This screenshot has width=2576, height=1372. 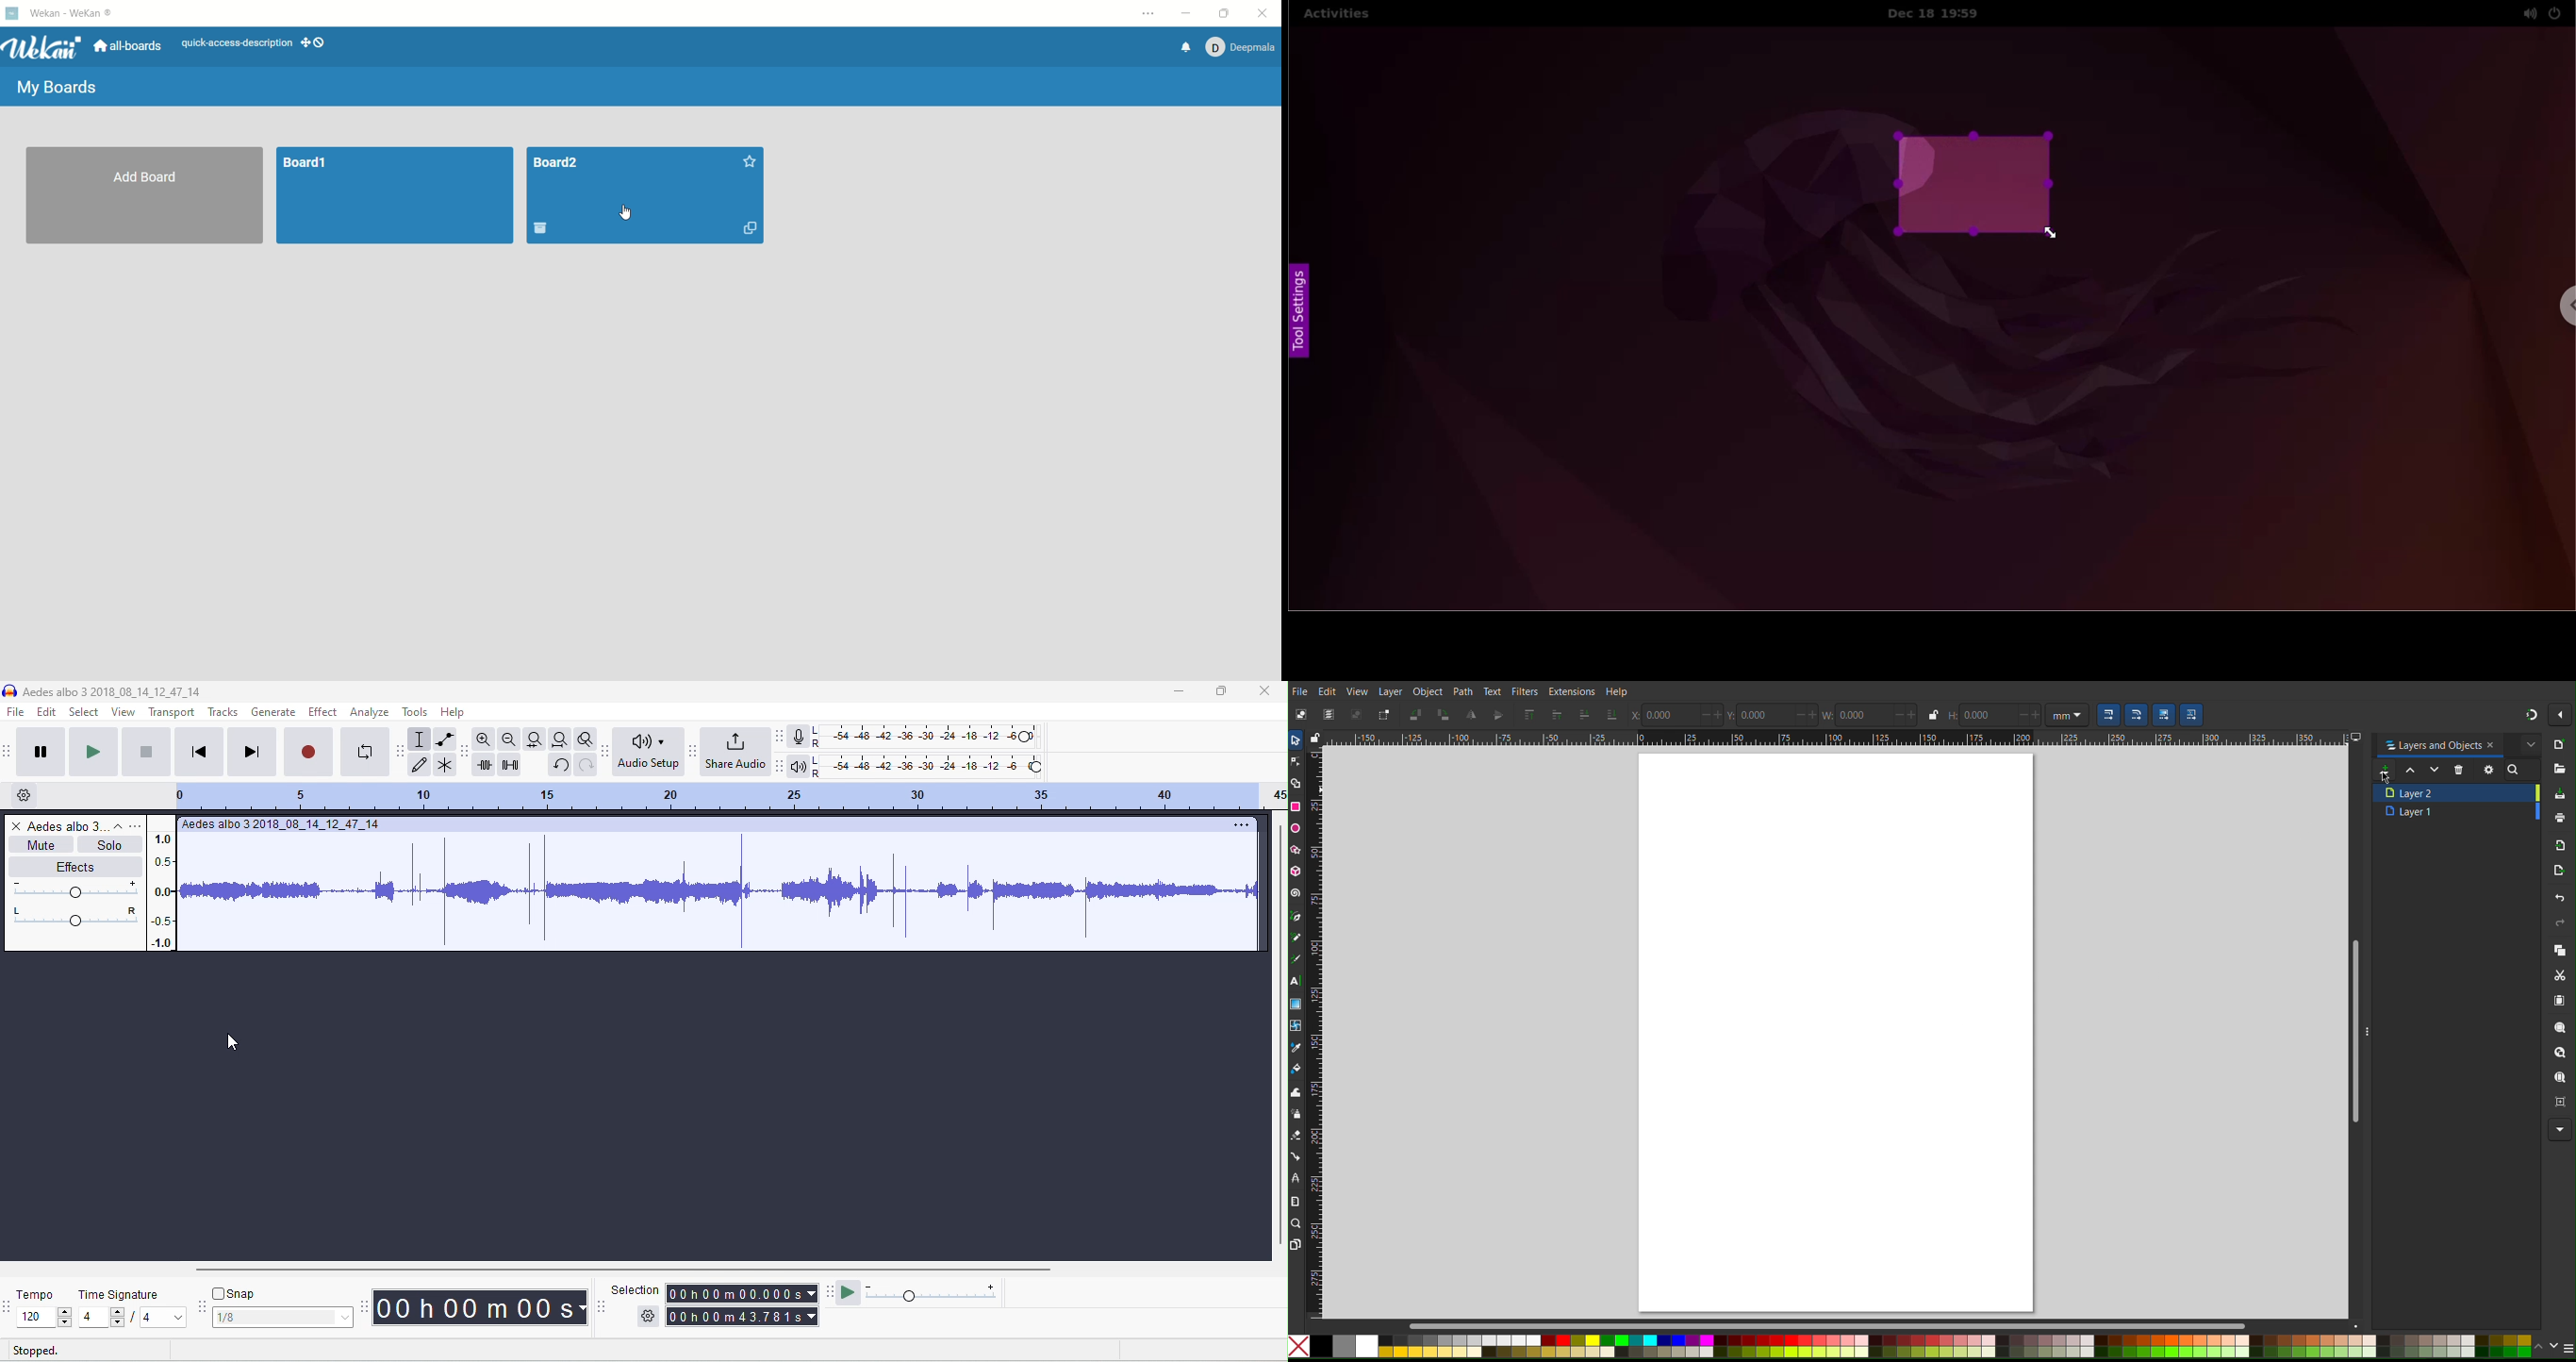 What do you see at coordinates (1472, 715) in the screenshot?
I see `Mirror Vertically` at bounding box center [1472, 715].